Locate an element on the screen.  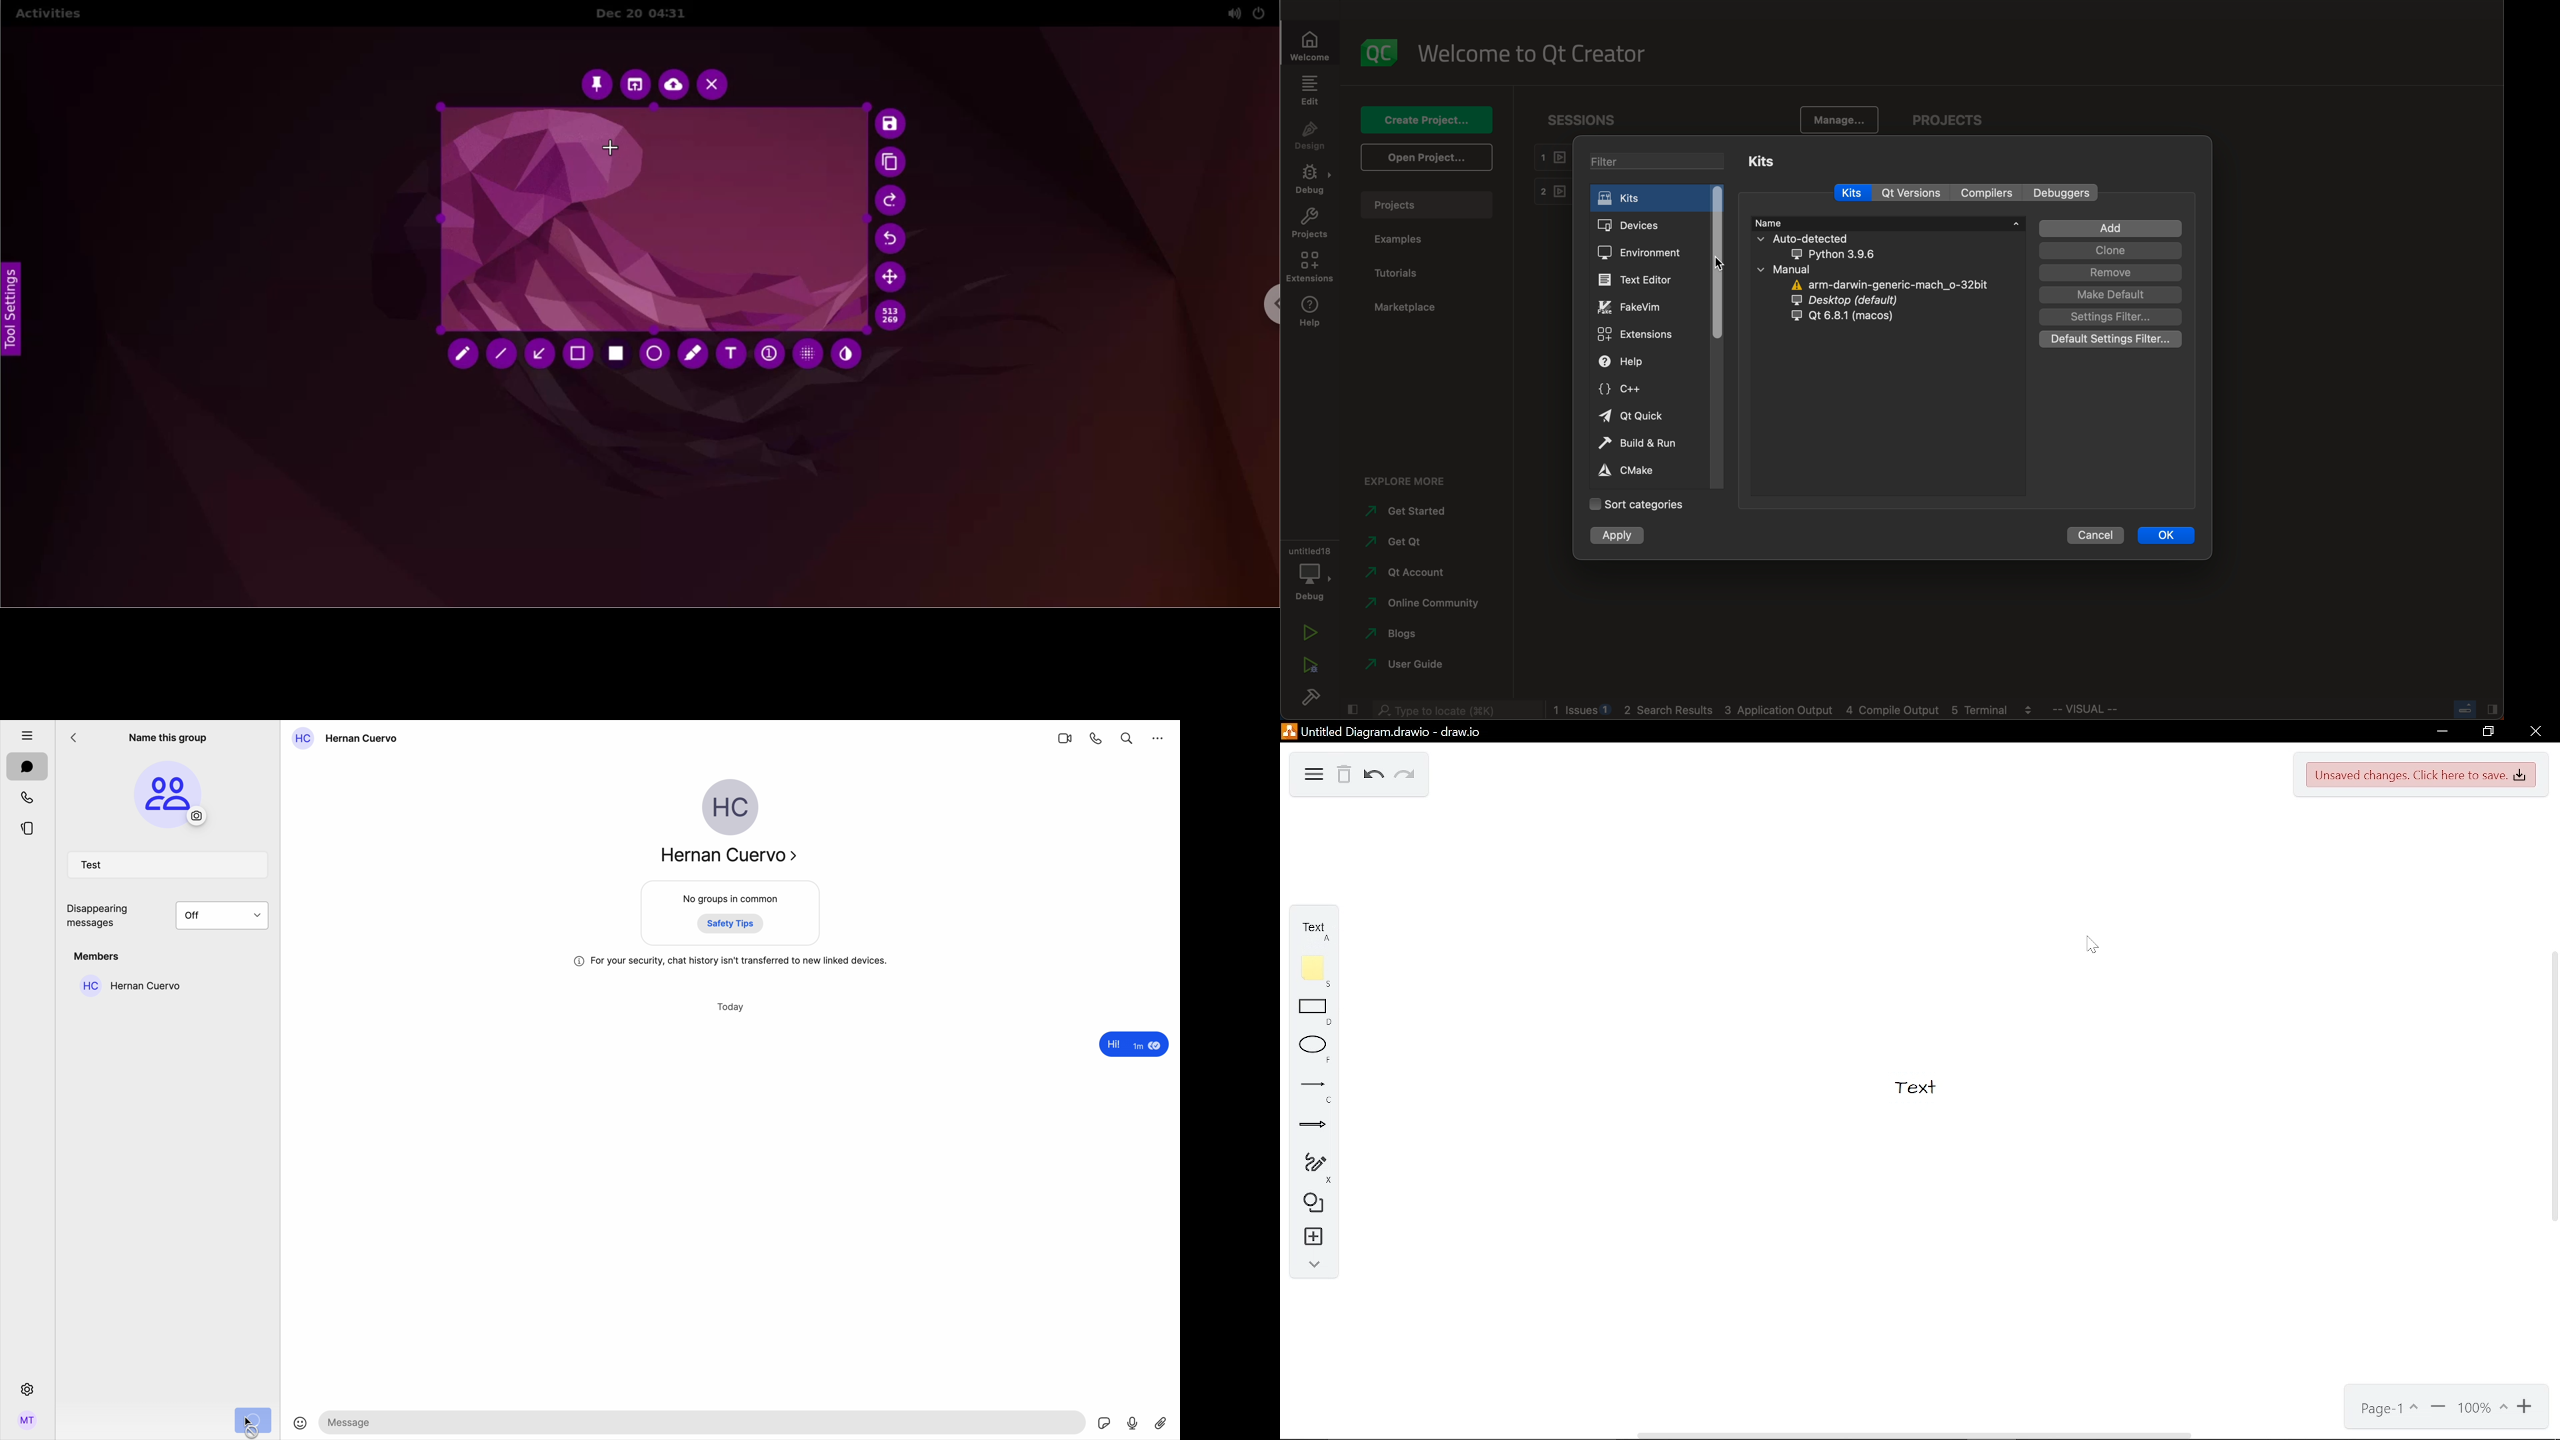
Minimize is located at coordinates (2442, 731).